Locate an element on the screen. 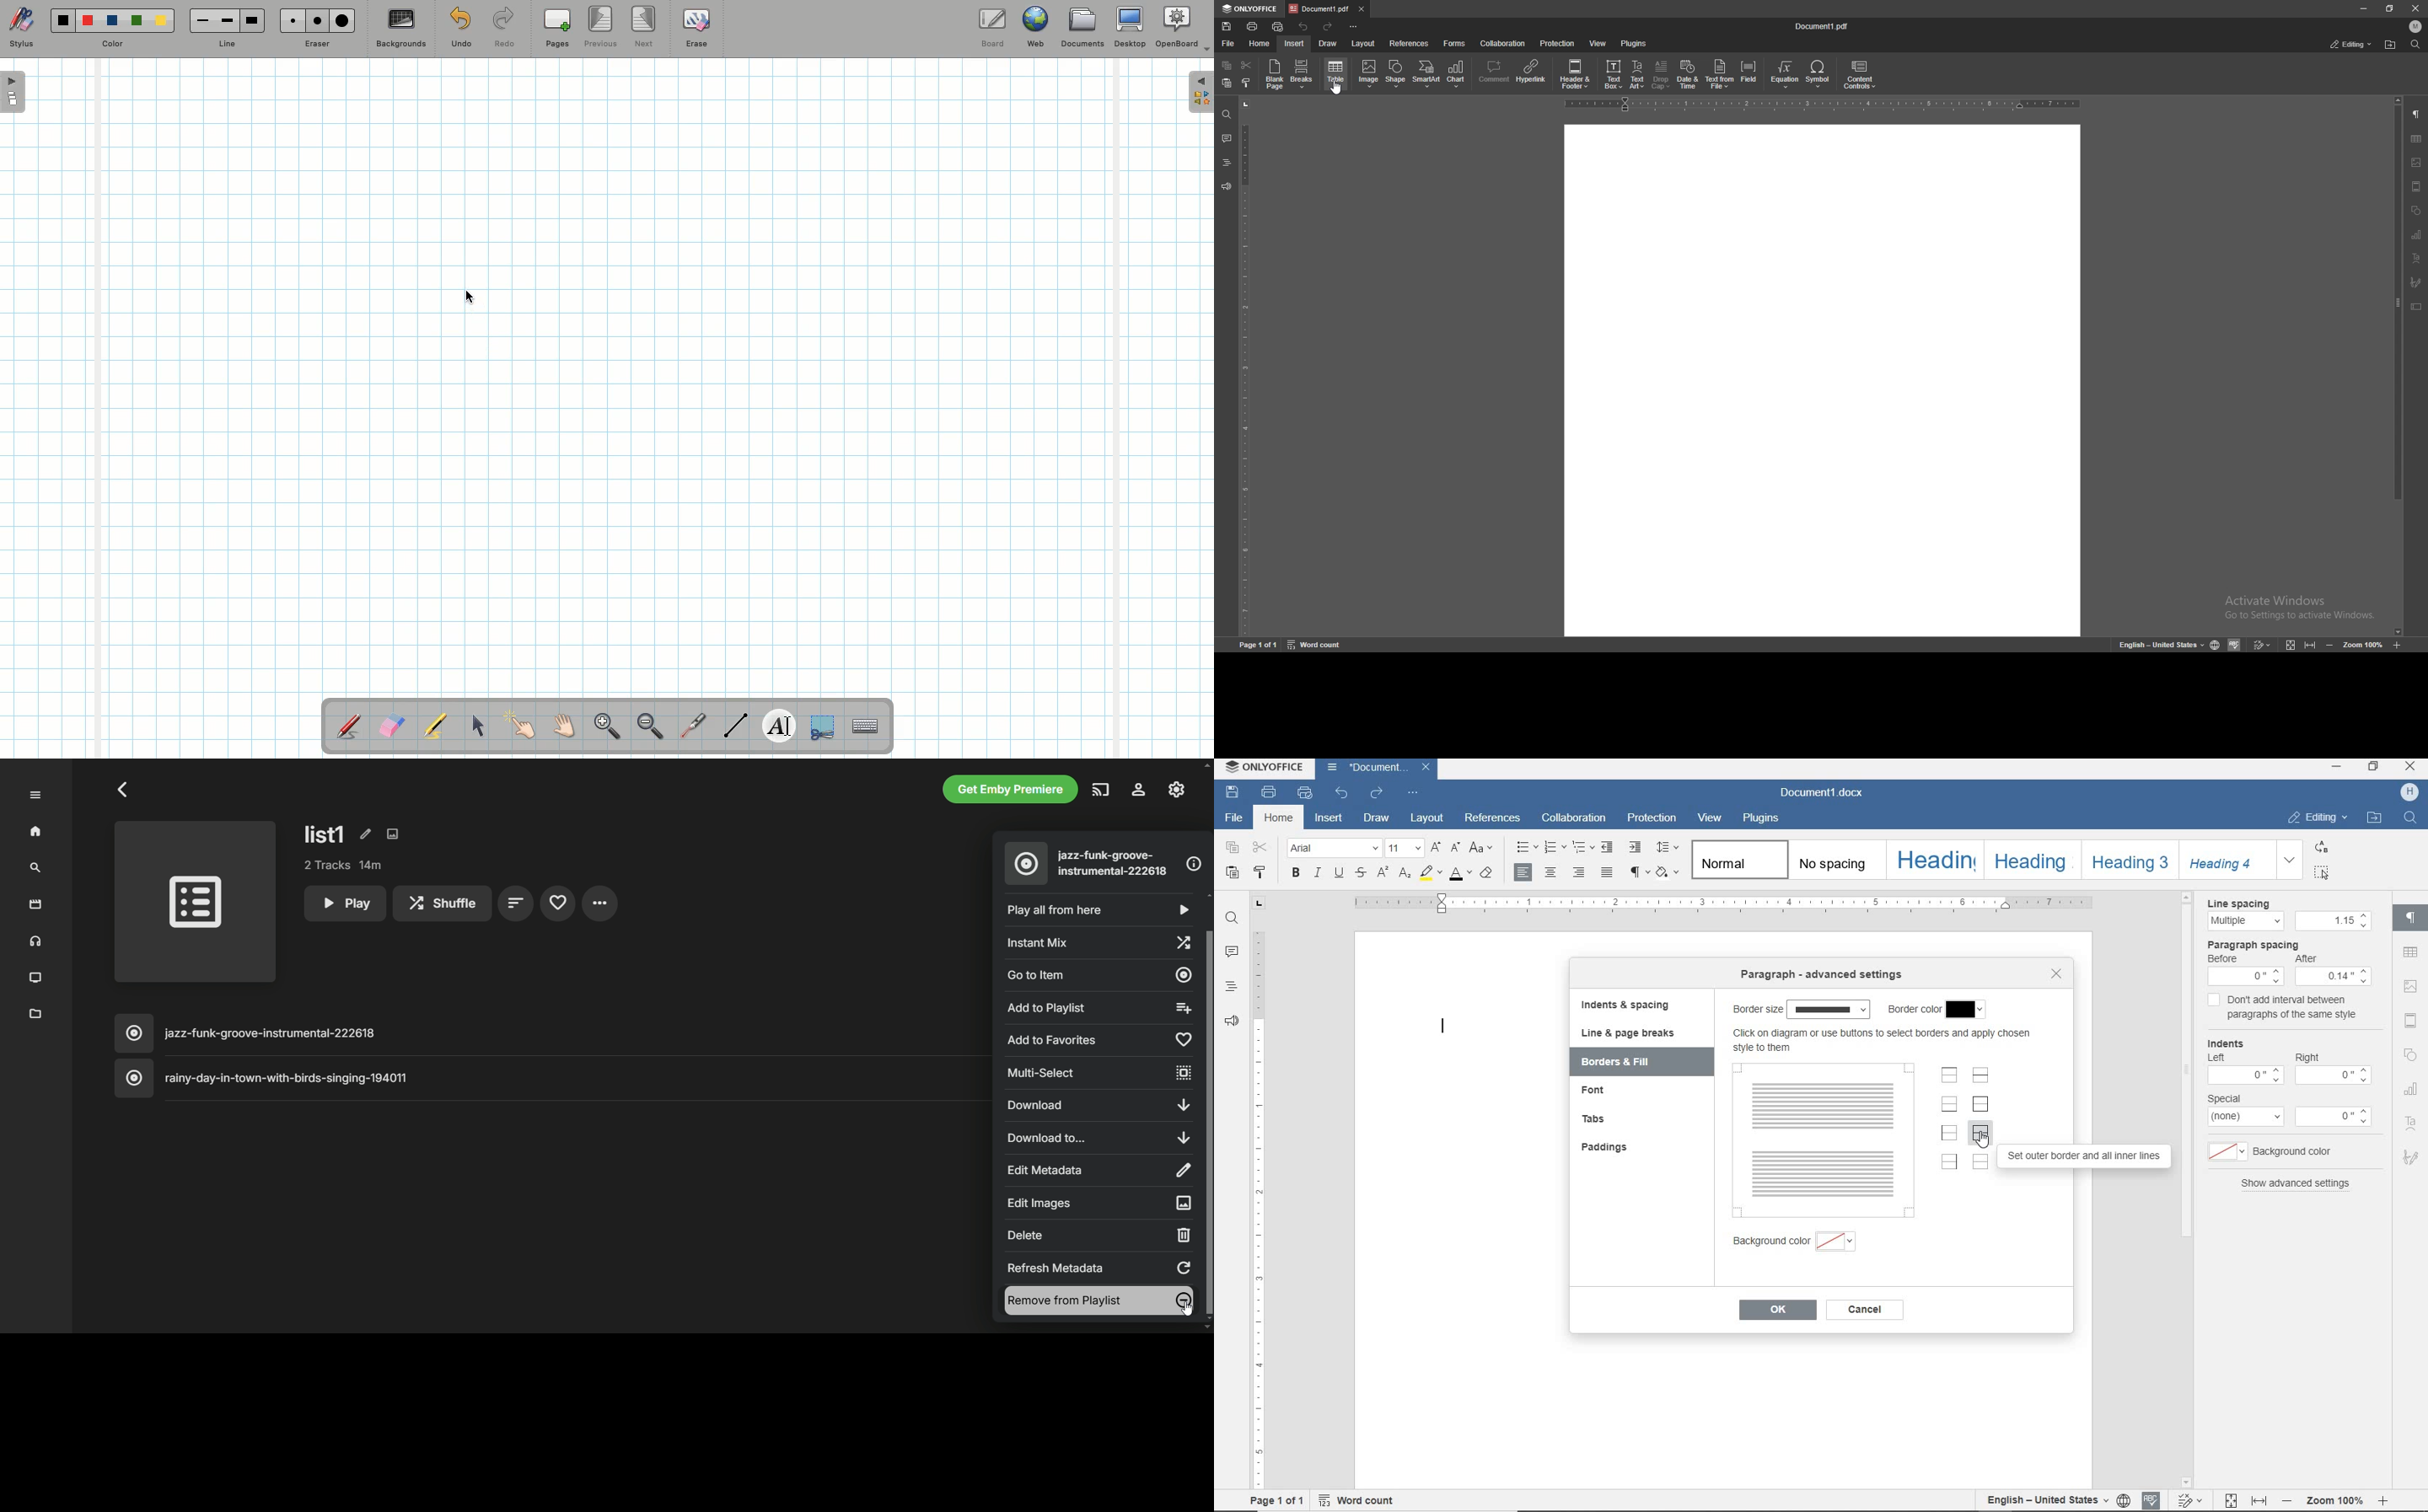  MINIMIZE is located at coordinates (2337, 766).